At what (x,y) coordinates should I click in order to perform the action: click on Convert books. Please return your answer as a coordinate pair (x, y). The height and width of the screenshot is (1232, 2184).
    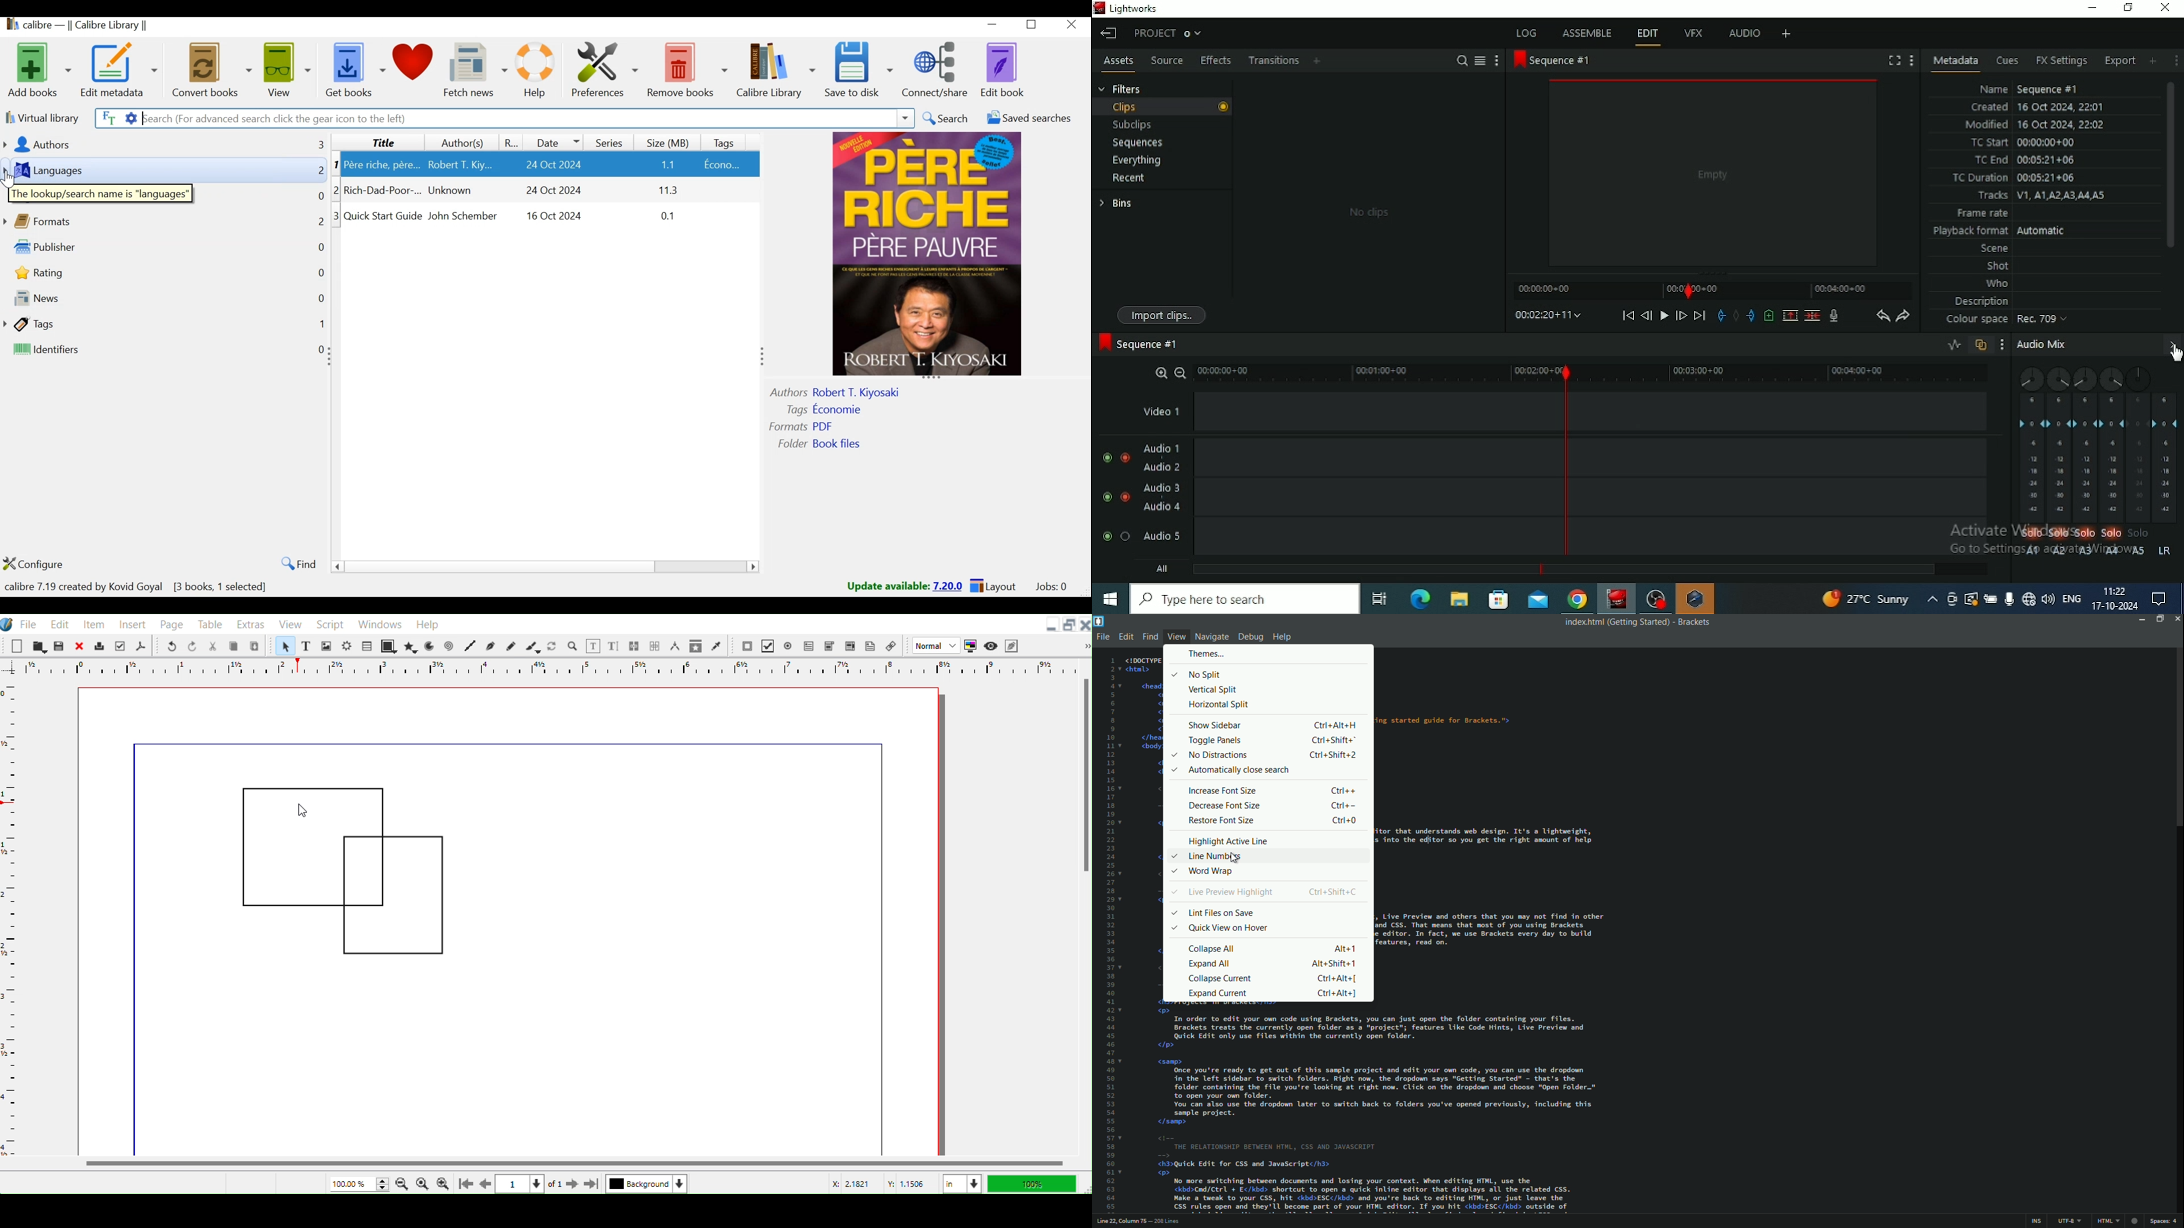
    Looking at the image, I should click on (210, 69).